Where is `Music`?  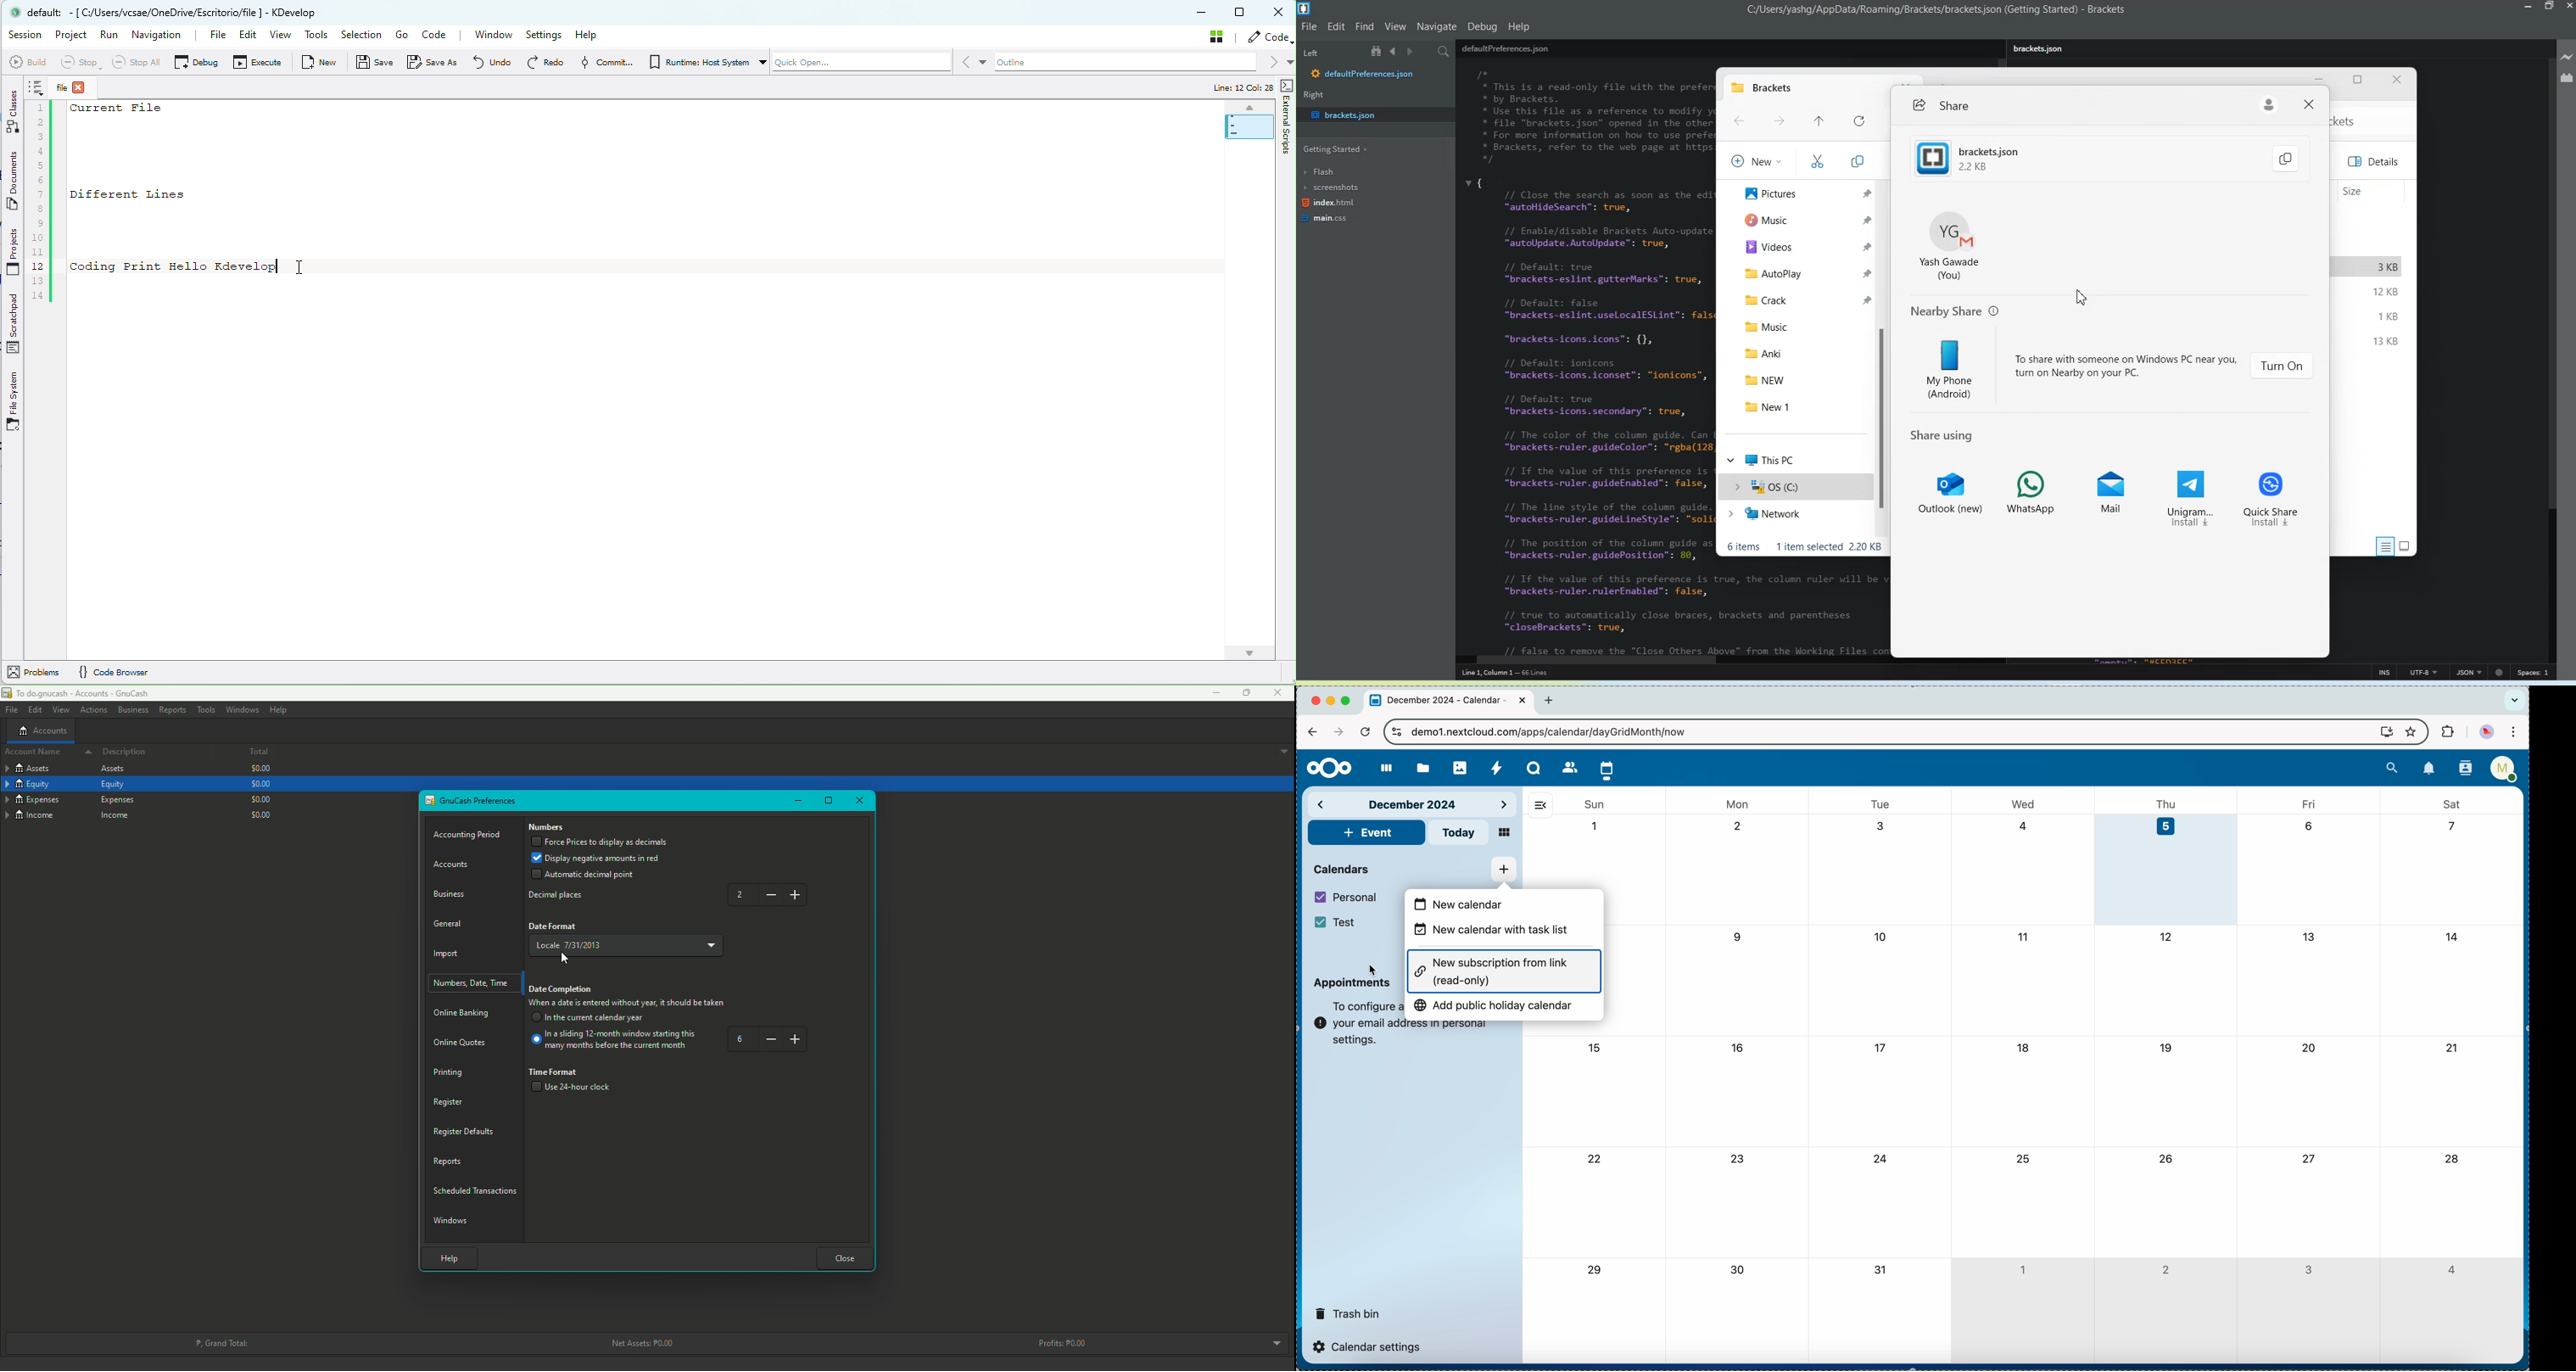 Music is located at coordinates (1805, 219).